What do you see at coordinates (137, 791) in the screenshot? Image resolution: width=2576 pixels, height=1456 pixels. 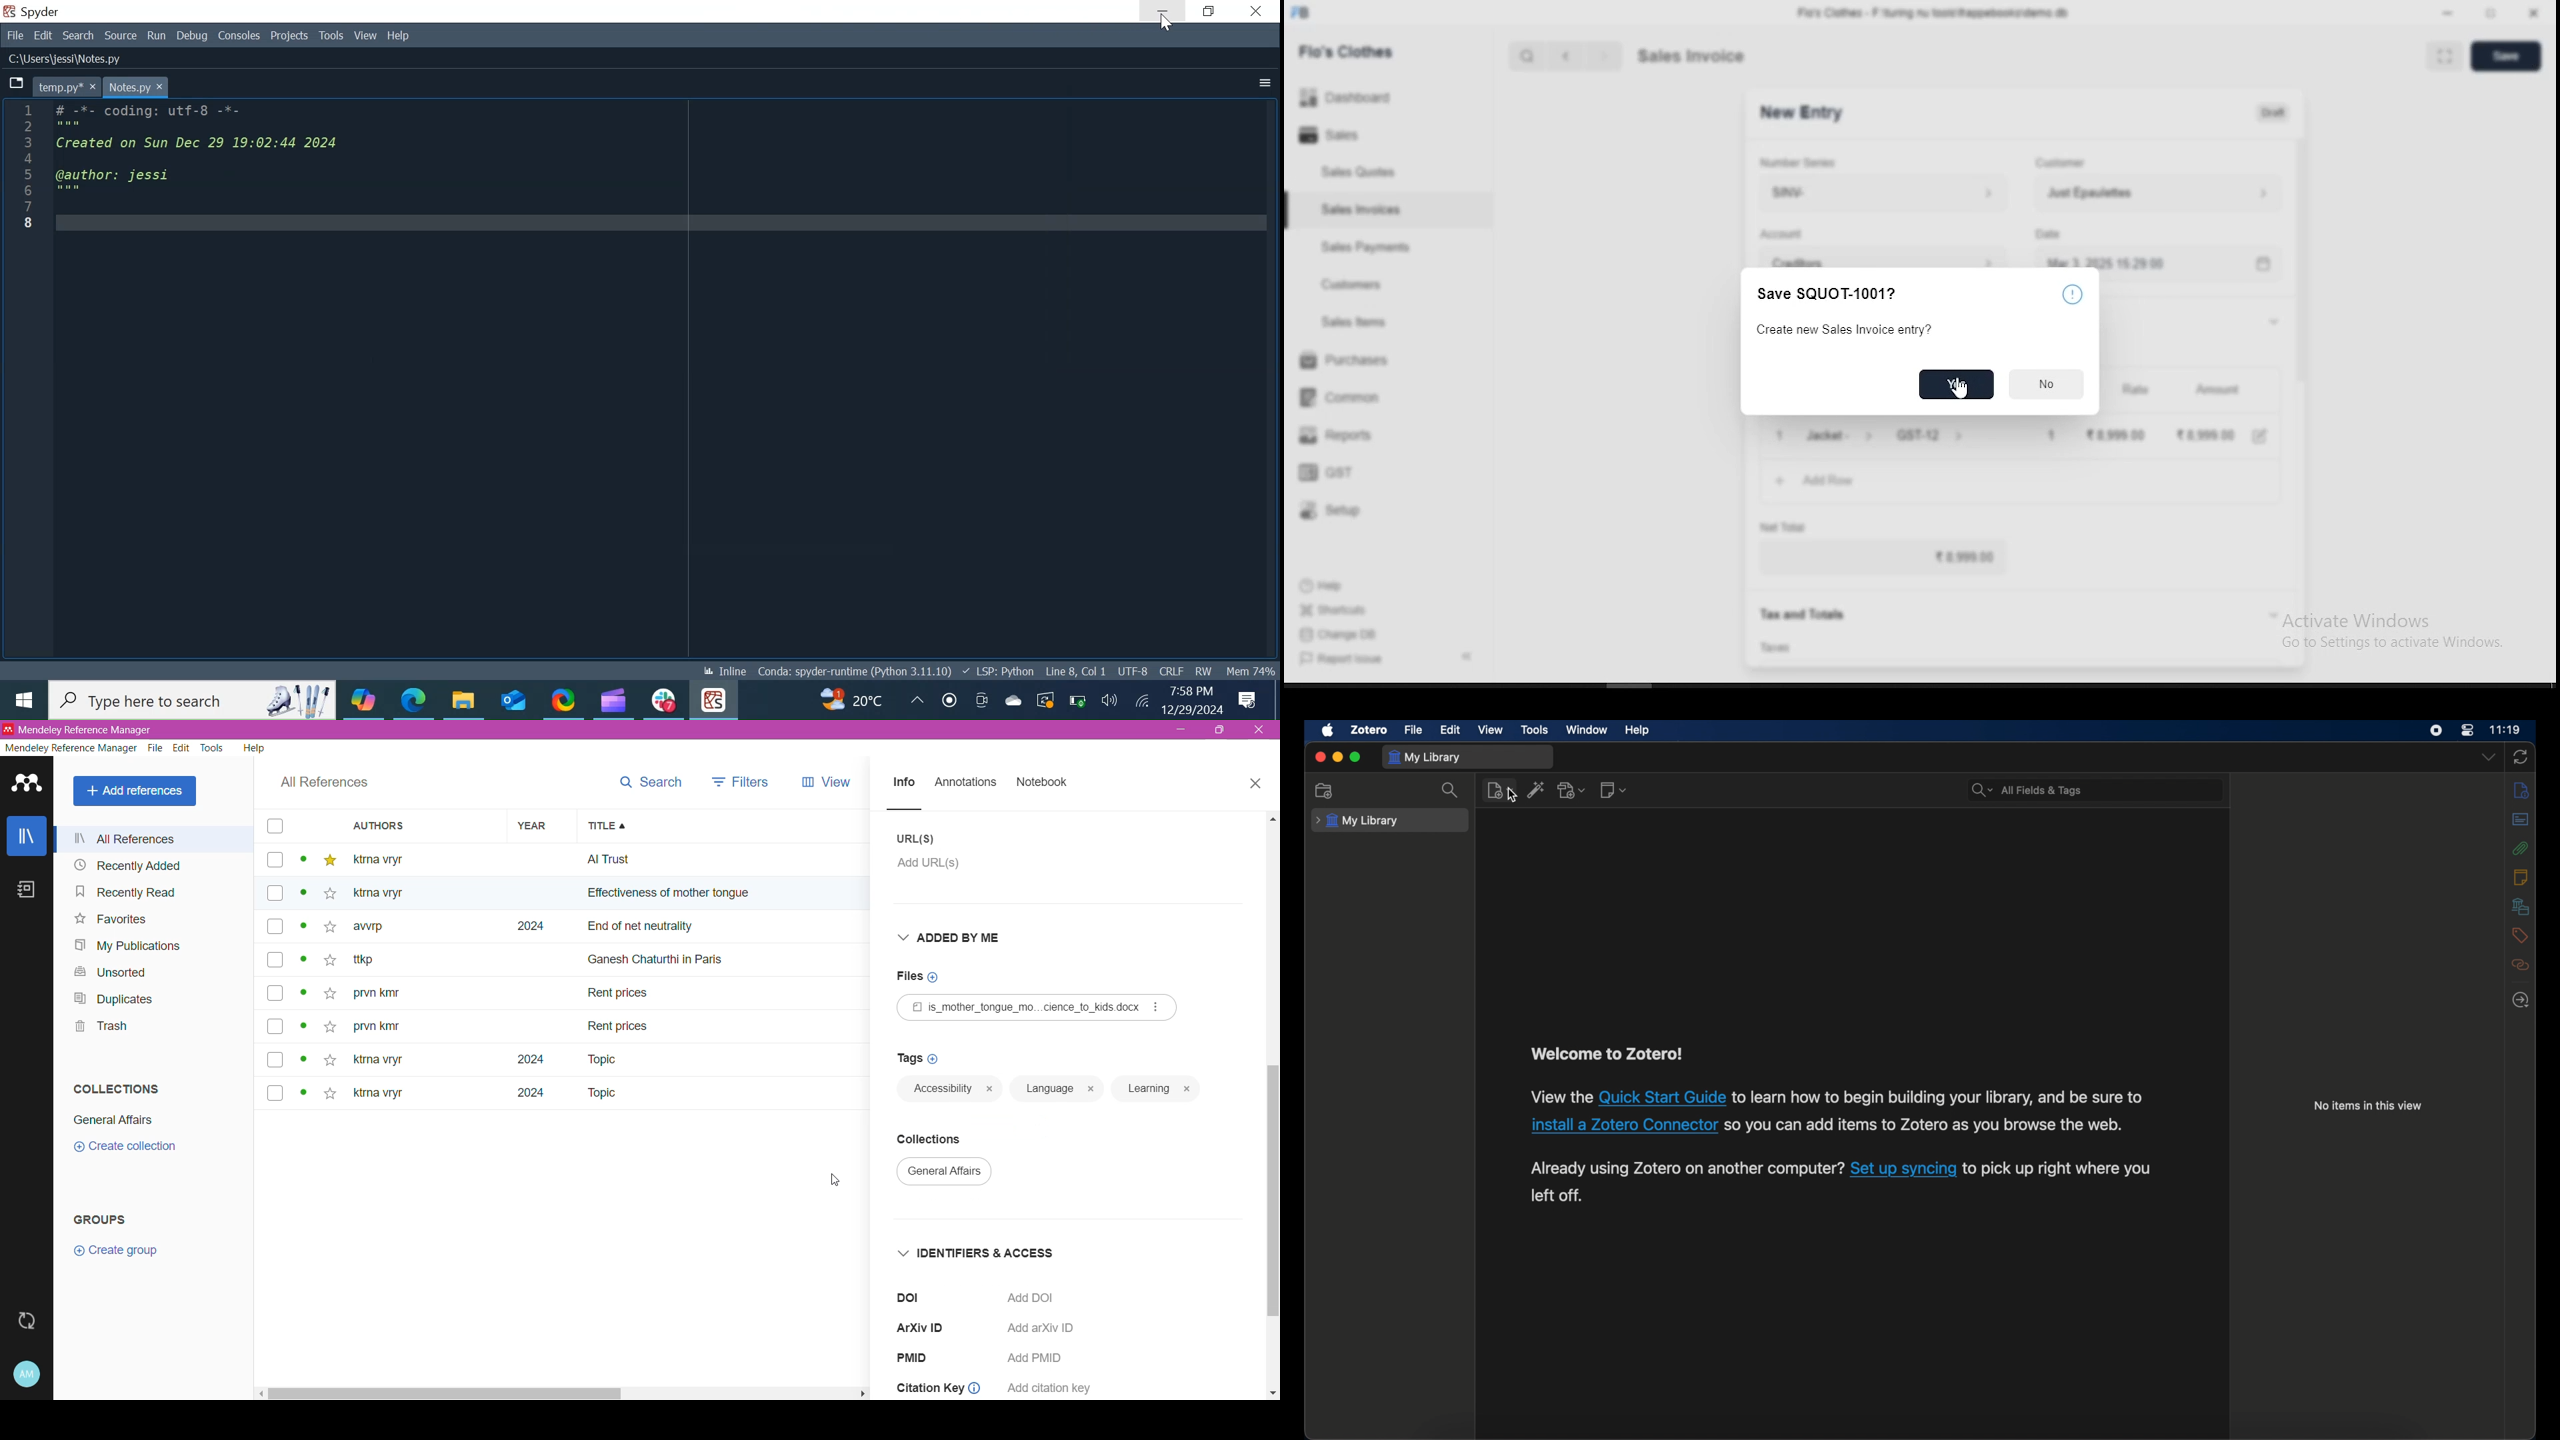 I see `All References` at bounding box center [137, 791].